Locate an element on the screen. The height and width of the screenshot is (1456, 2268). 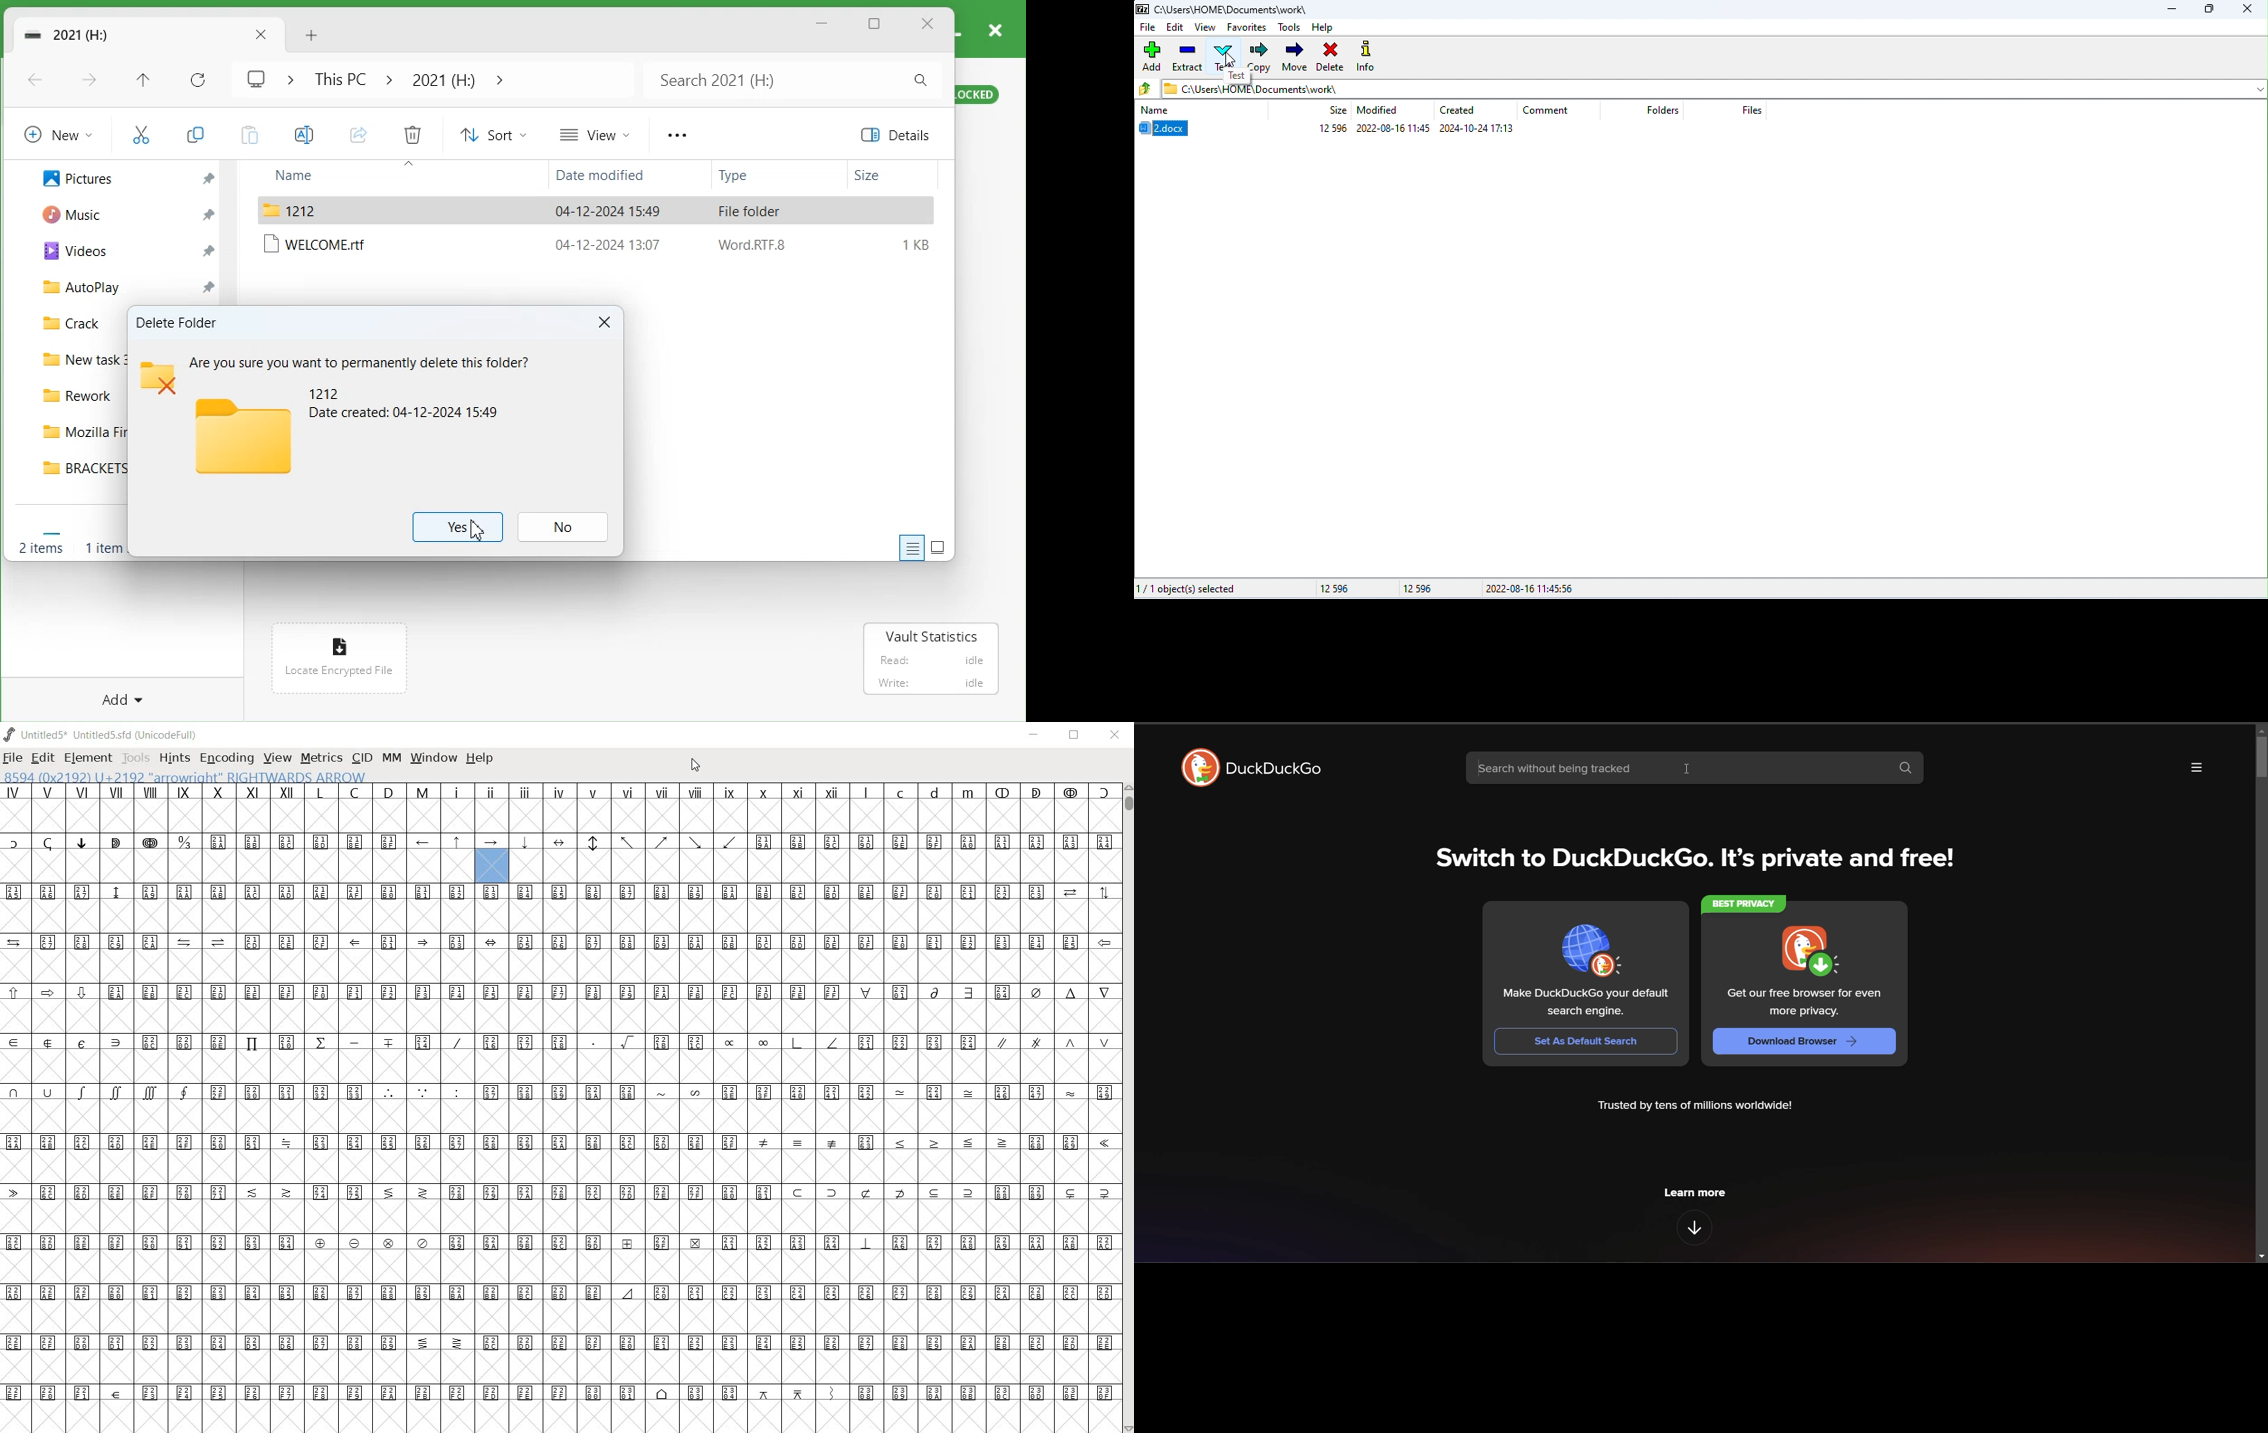
2022-08-16 11:45 is located at coordinates (1393, 129).